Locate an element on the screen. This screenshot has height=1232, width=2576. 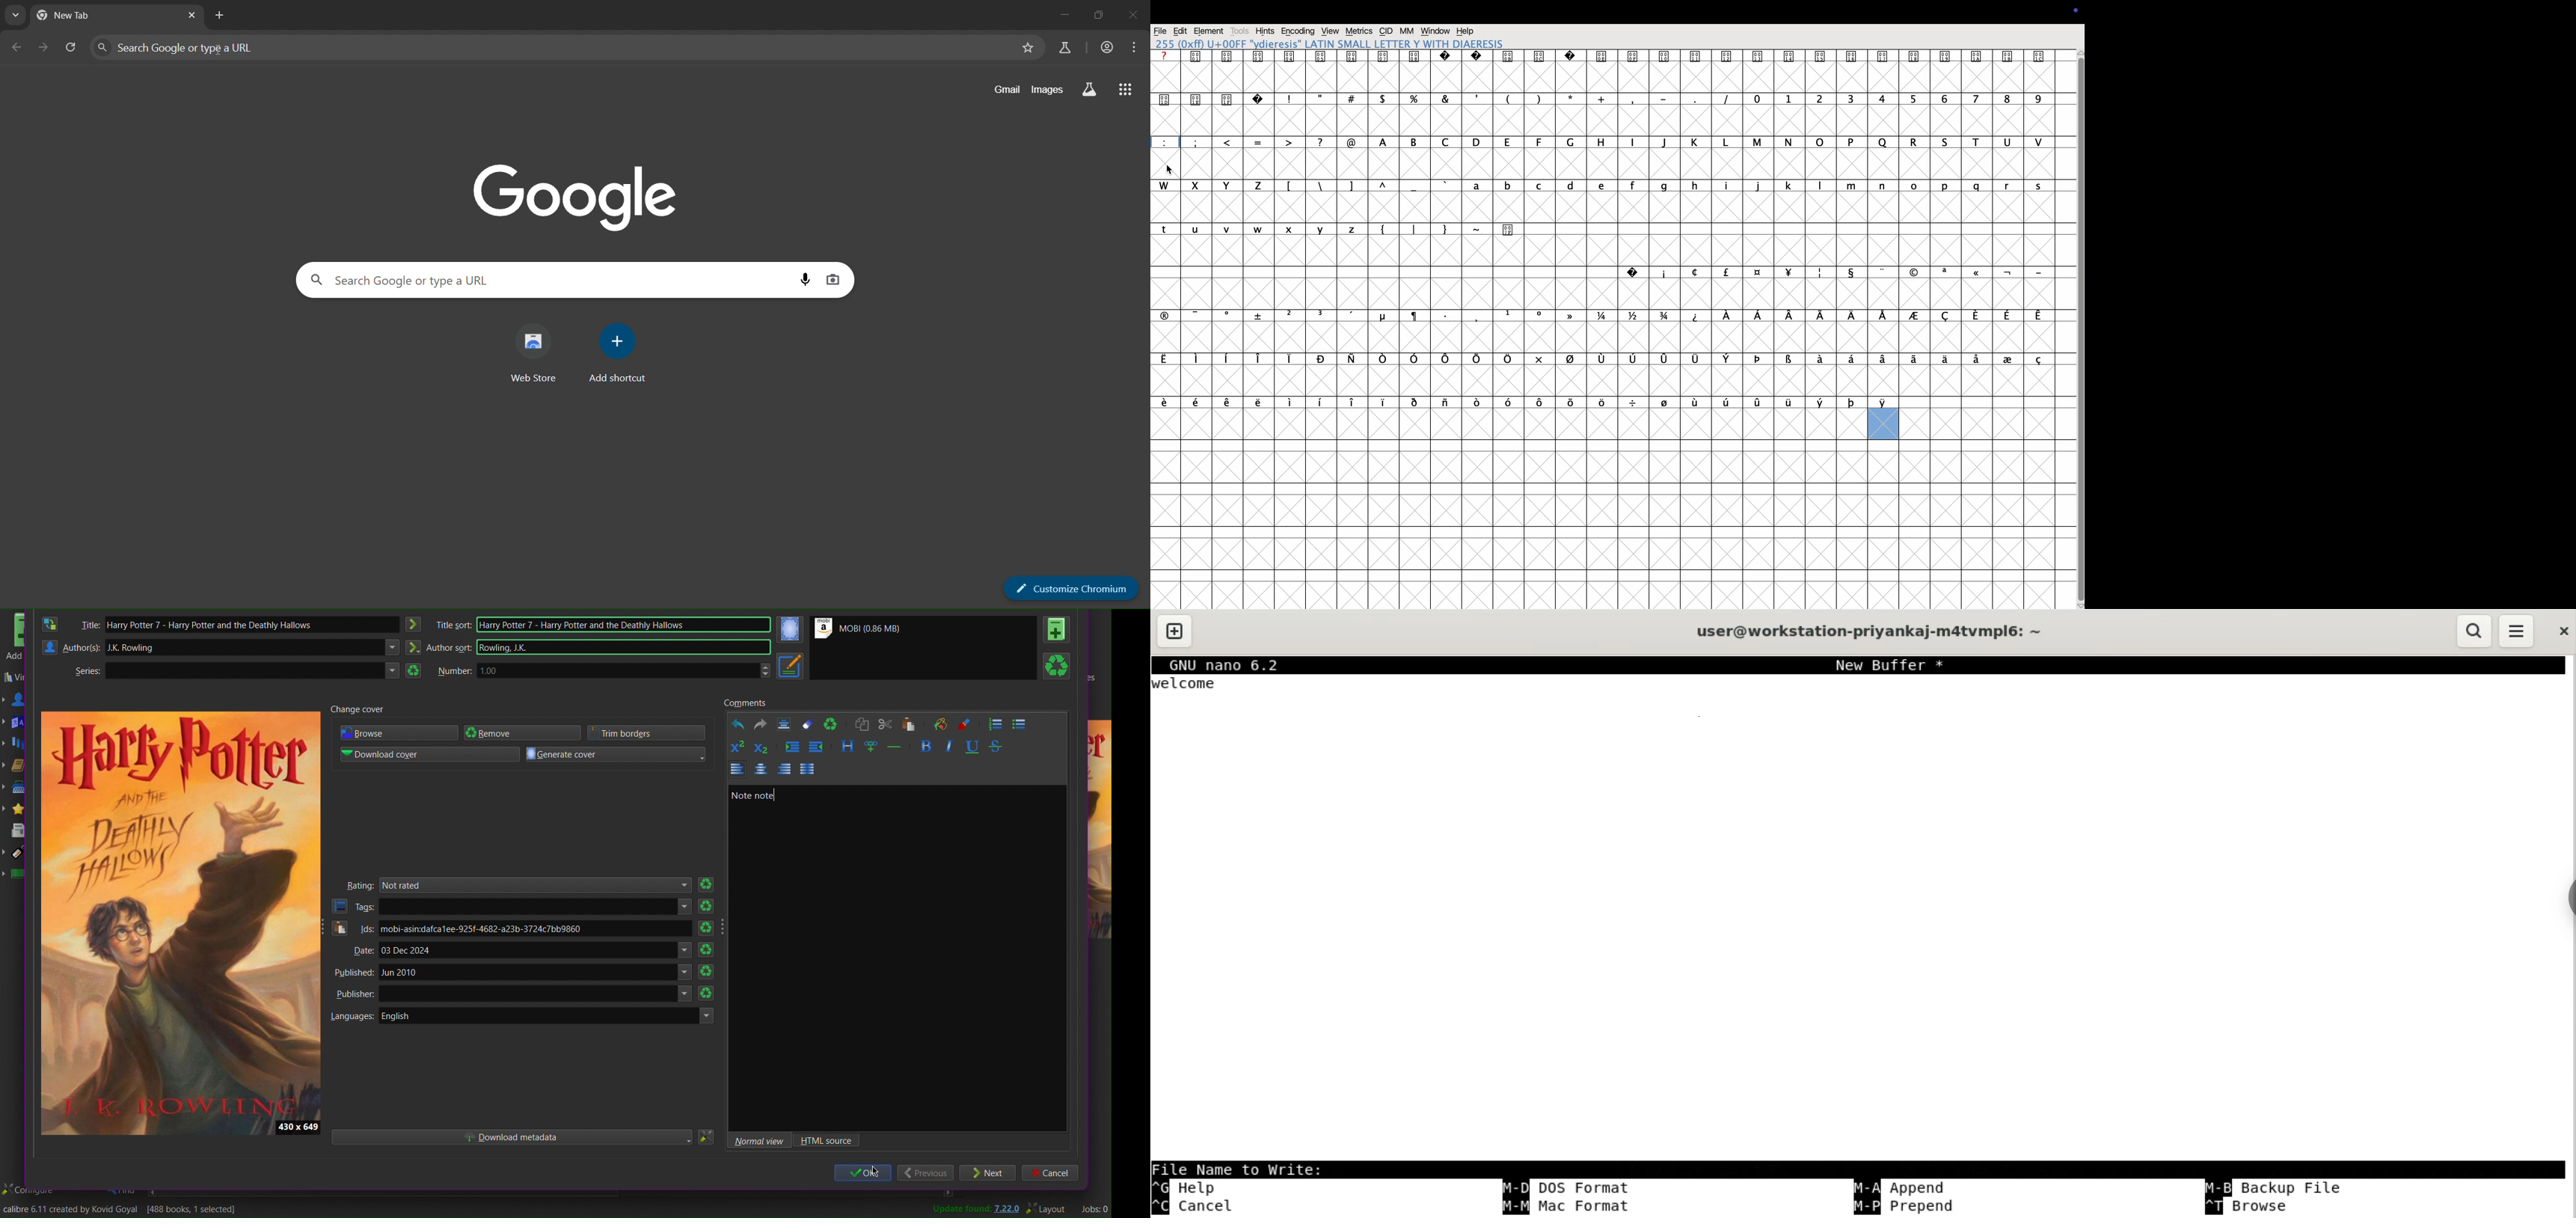
Generate cover is located at coordinates (617, 754).